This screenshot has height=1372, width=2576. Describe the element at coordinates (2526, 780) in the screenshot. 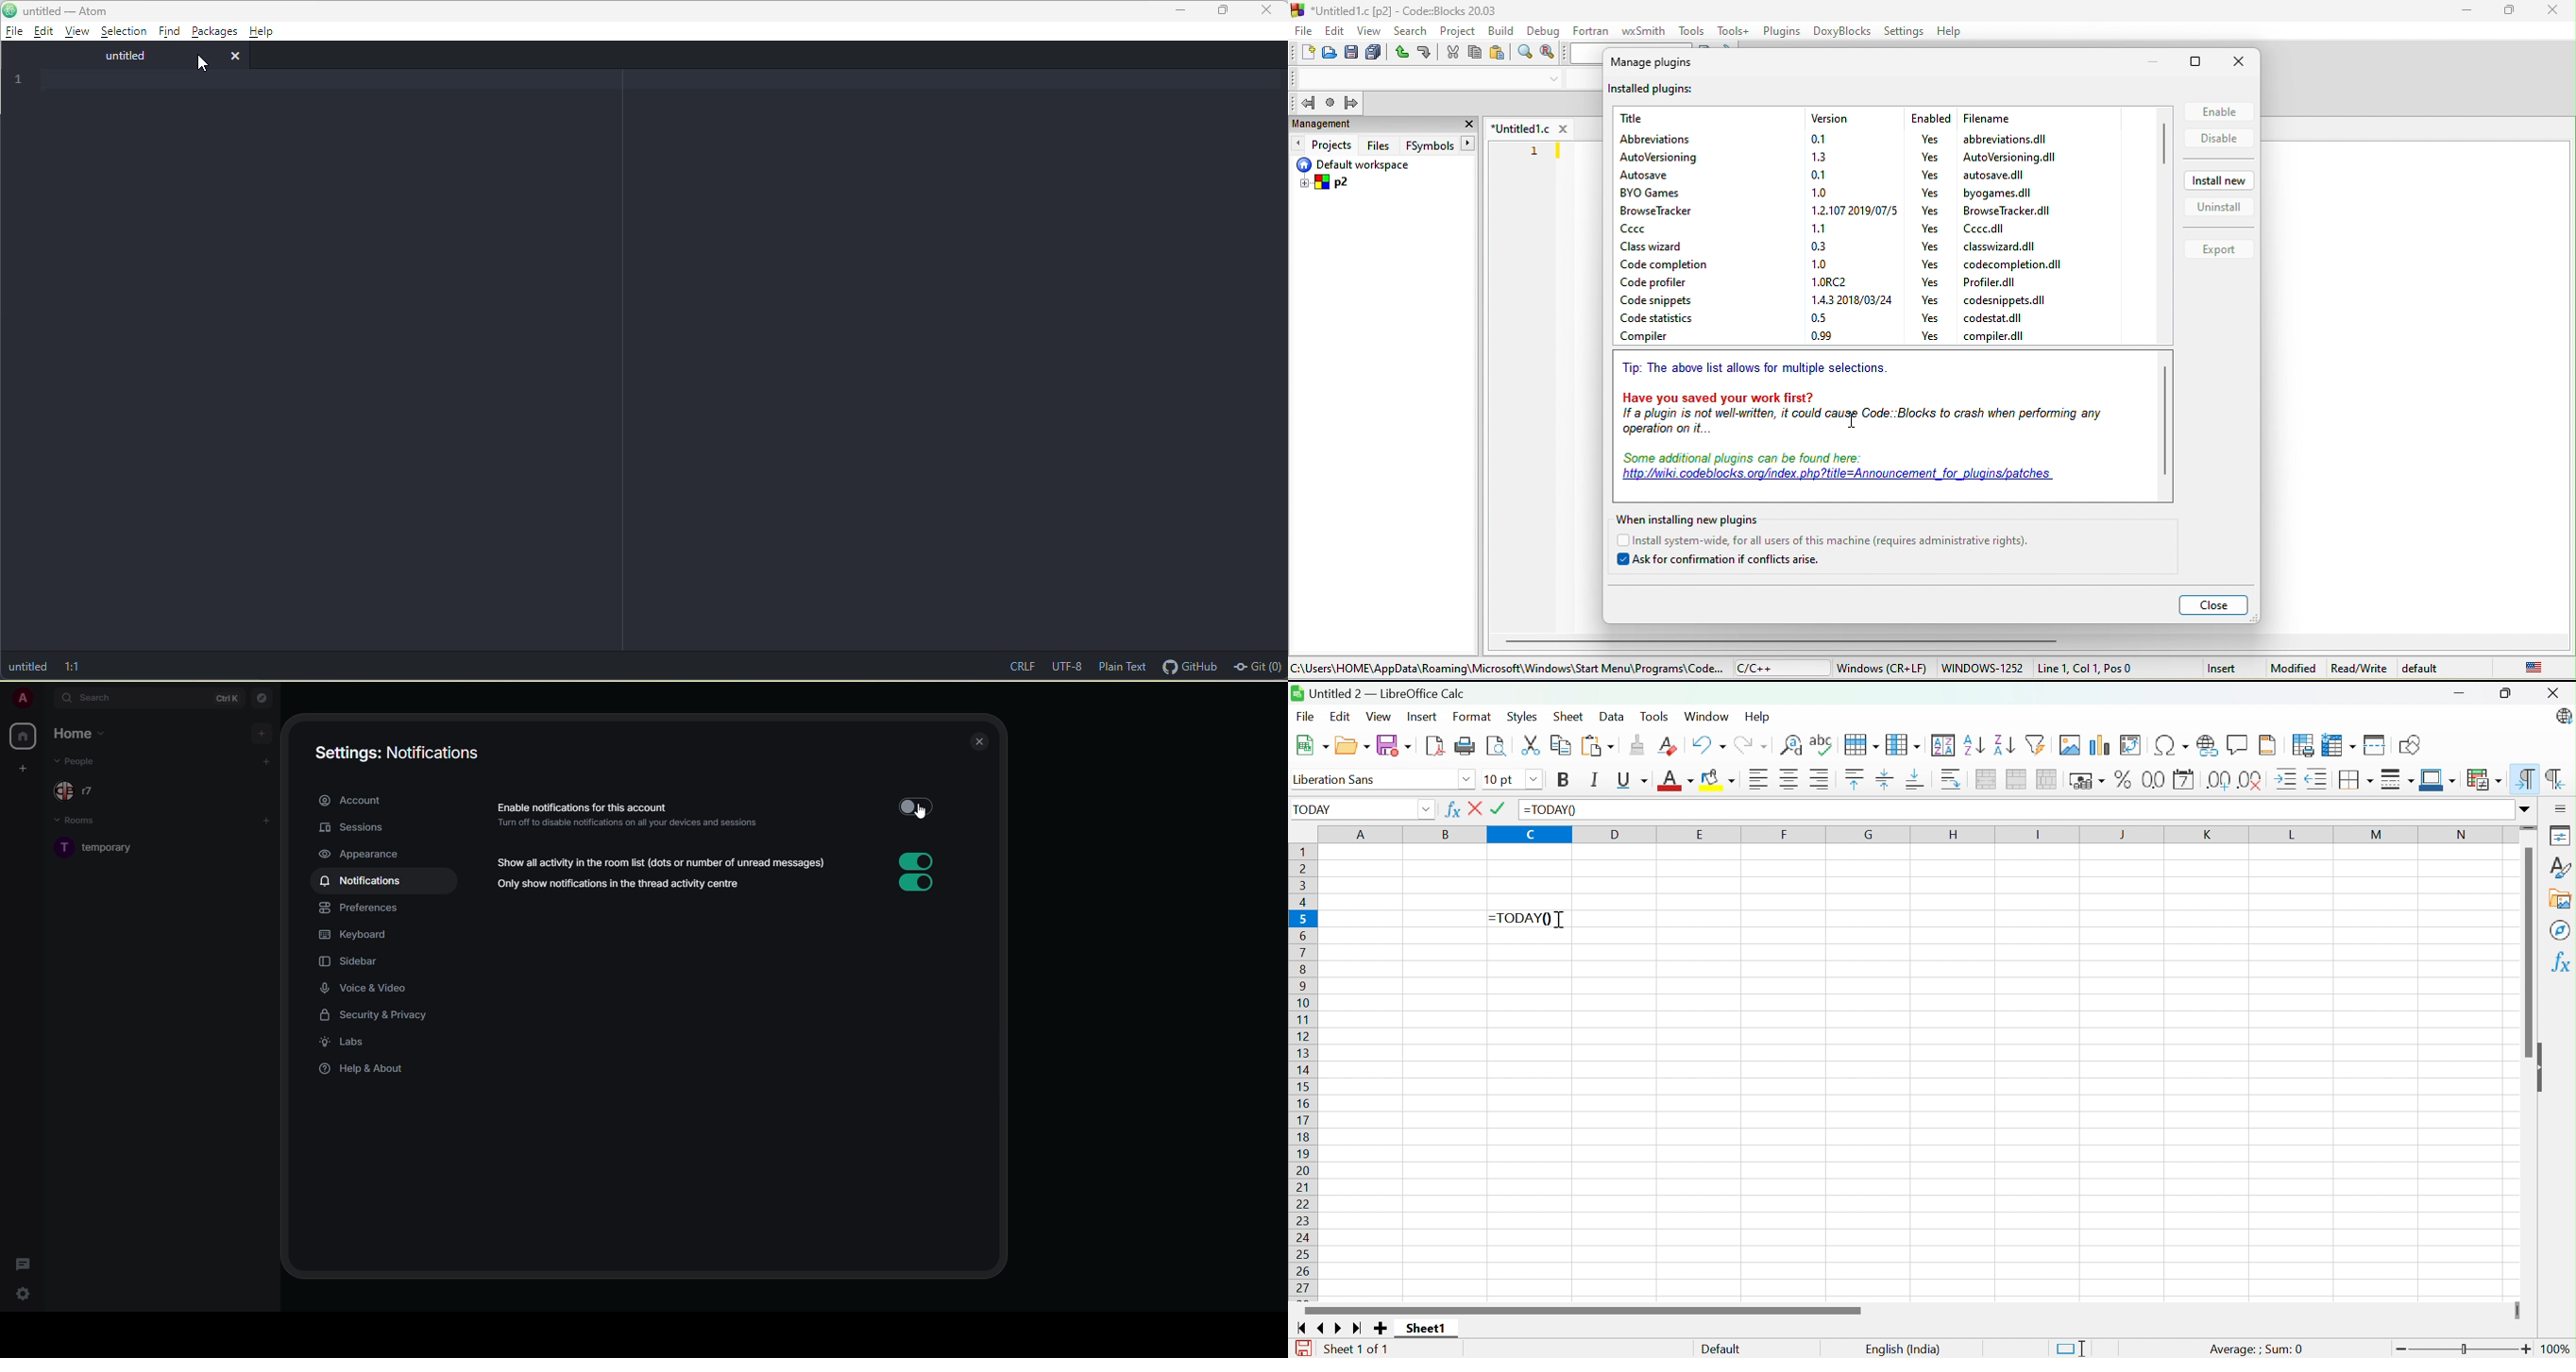

I see `Left-to-Right` at that location.